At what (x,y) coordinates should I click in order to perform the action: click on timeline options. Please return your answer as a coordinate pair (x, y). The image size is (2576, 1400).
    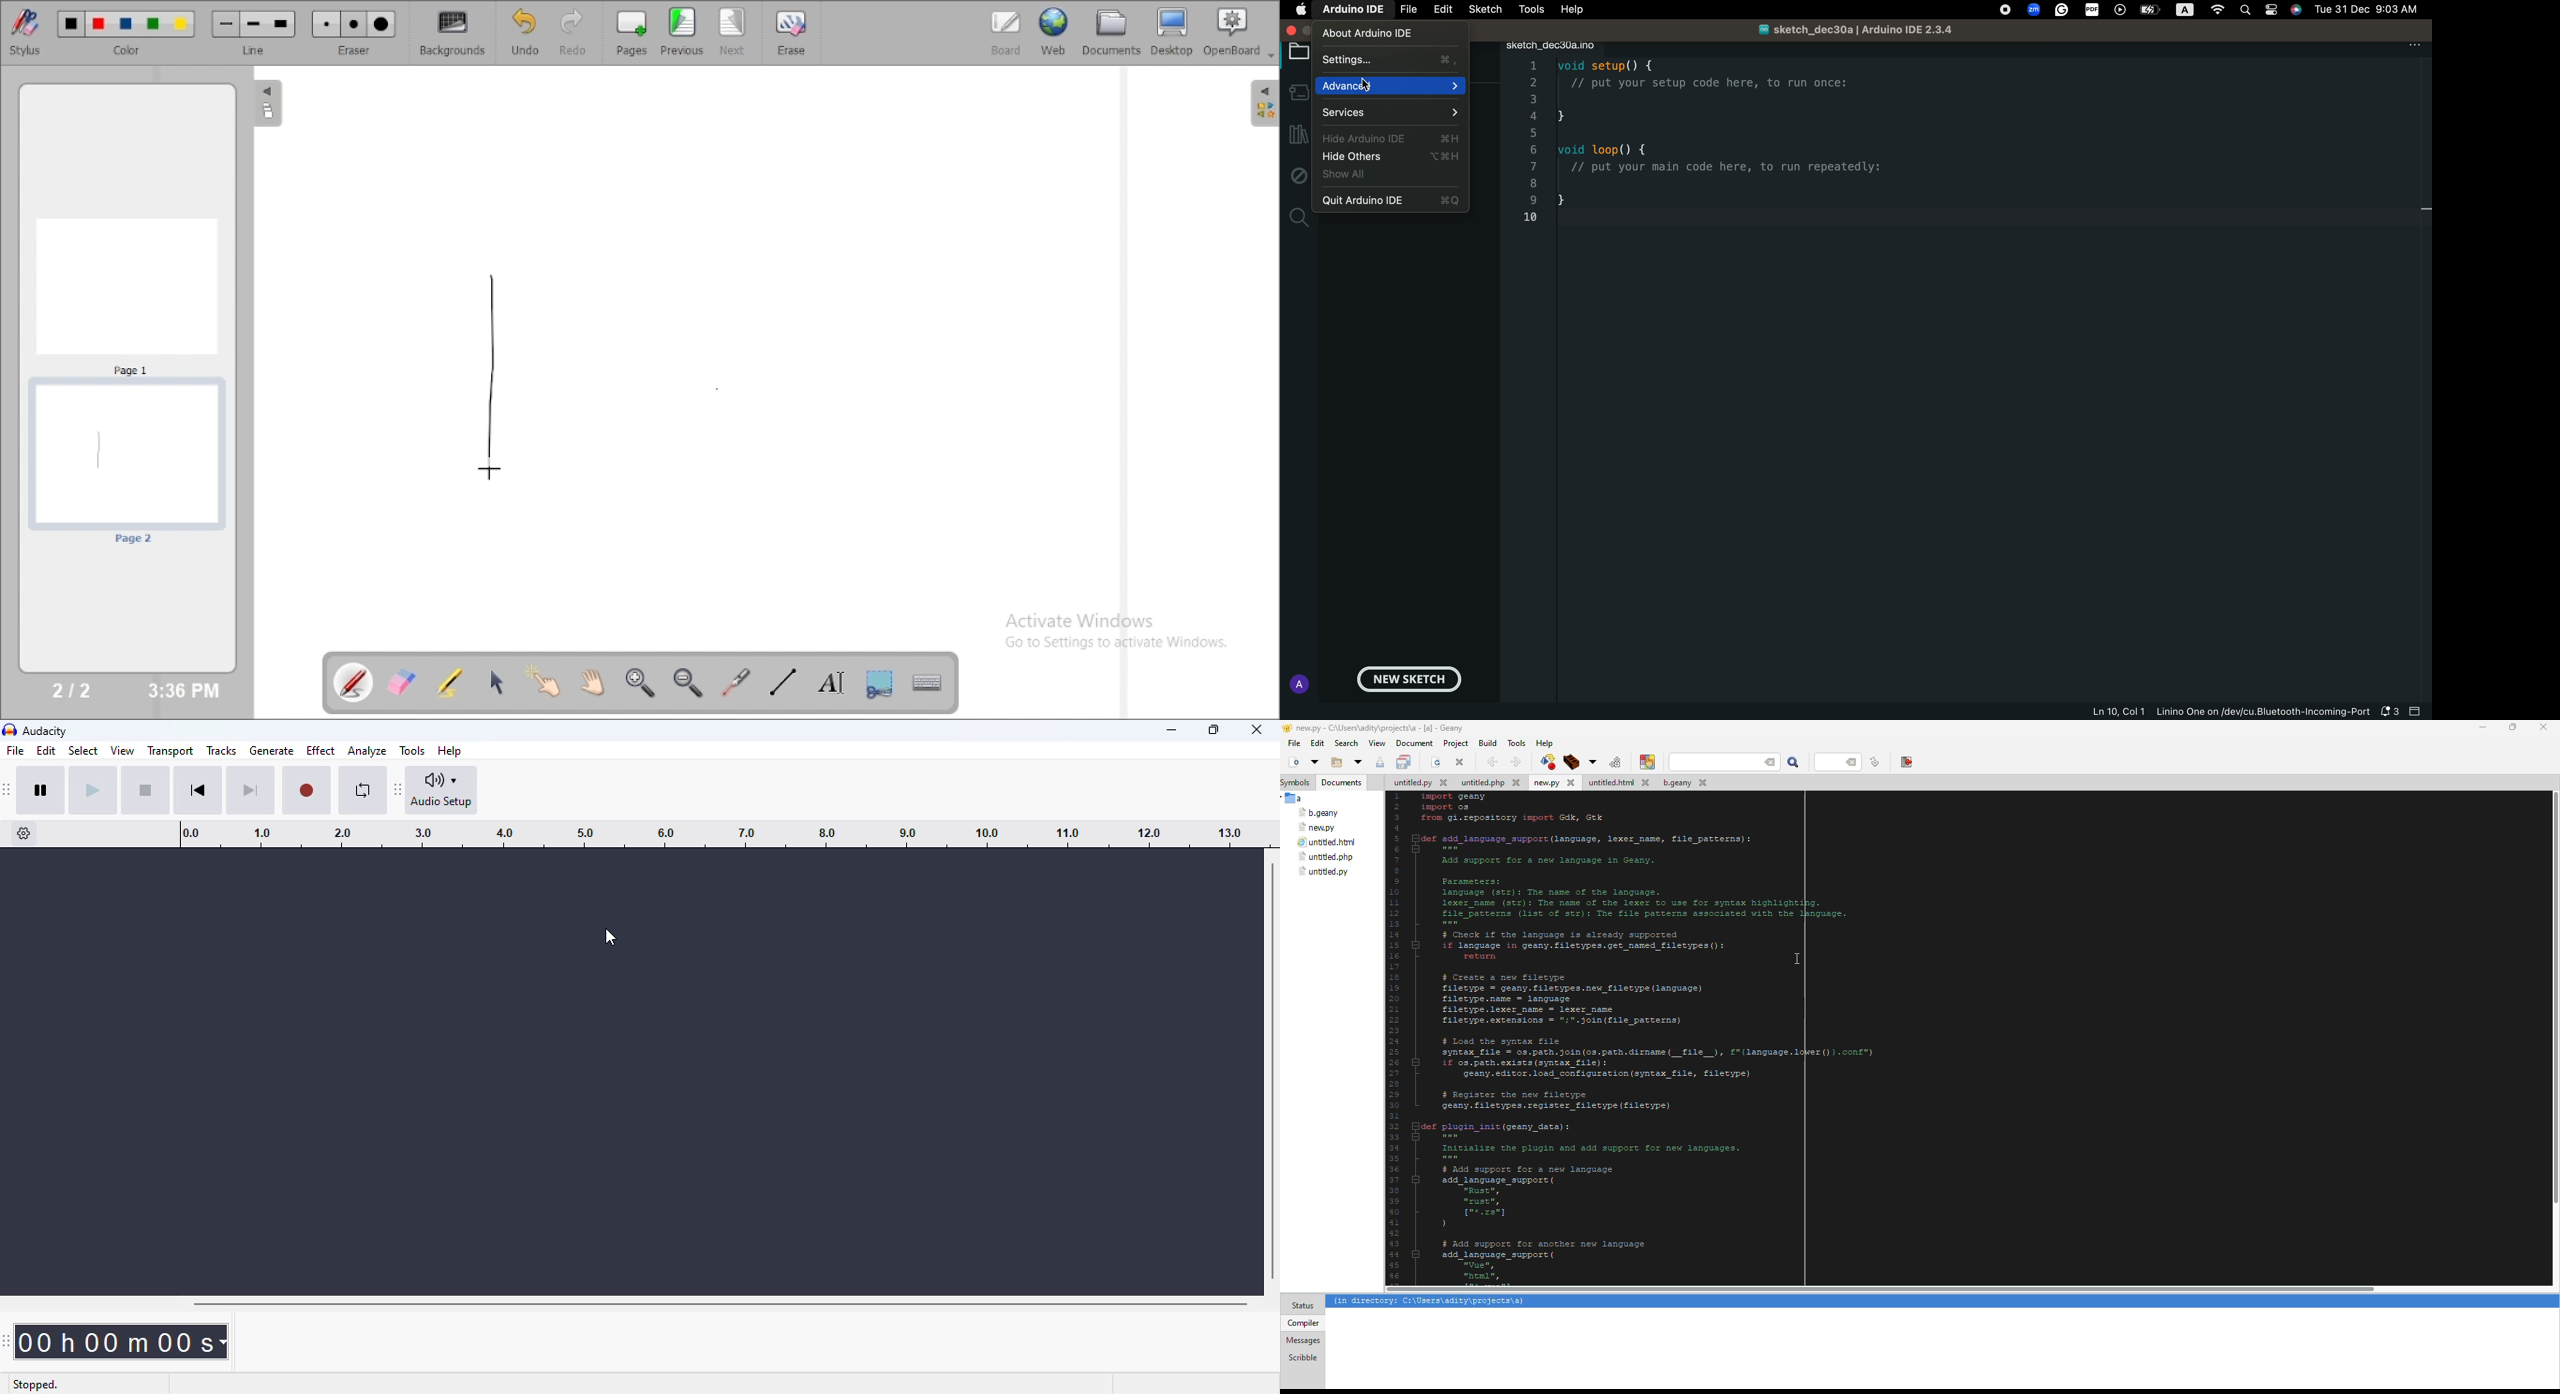
    Looking at the image, I should click on (24, 833).